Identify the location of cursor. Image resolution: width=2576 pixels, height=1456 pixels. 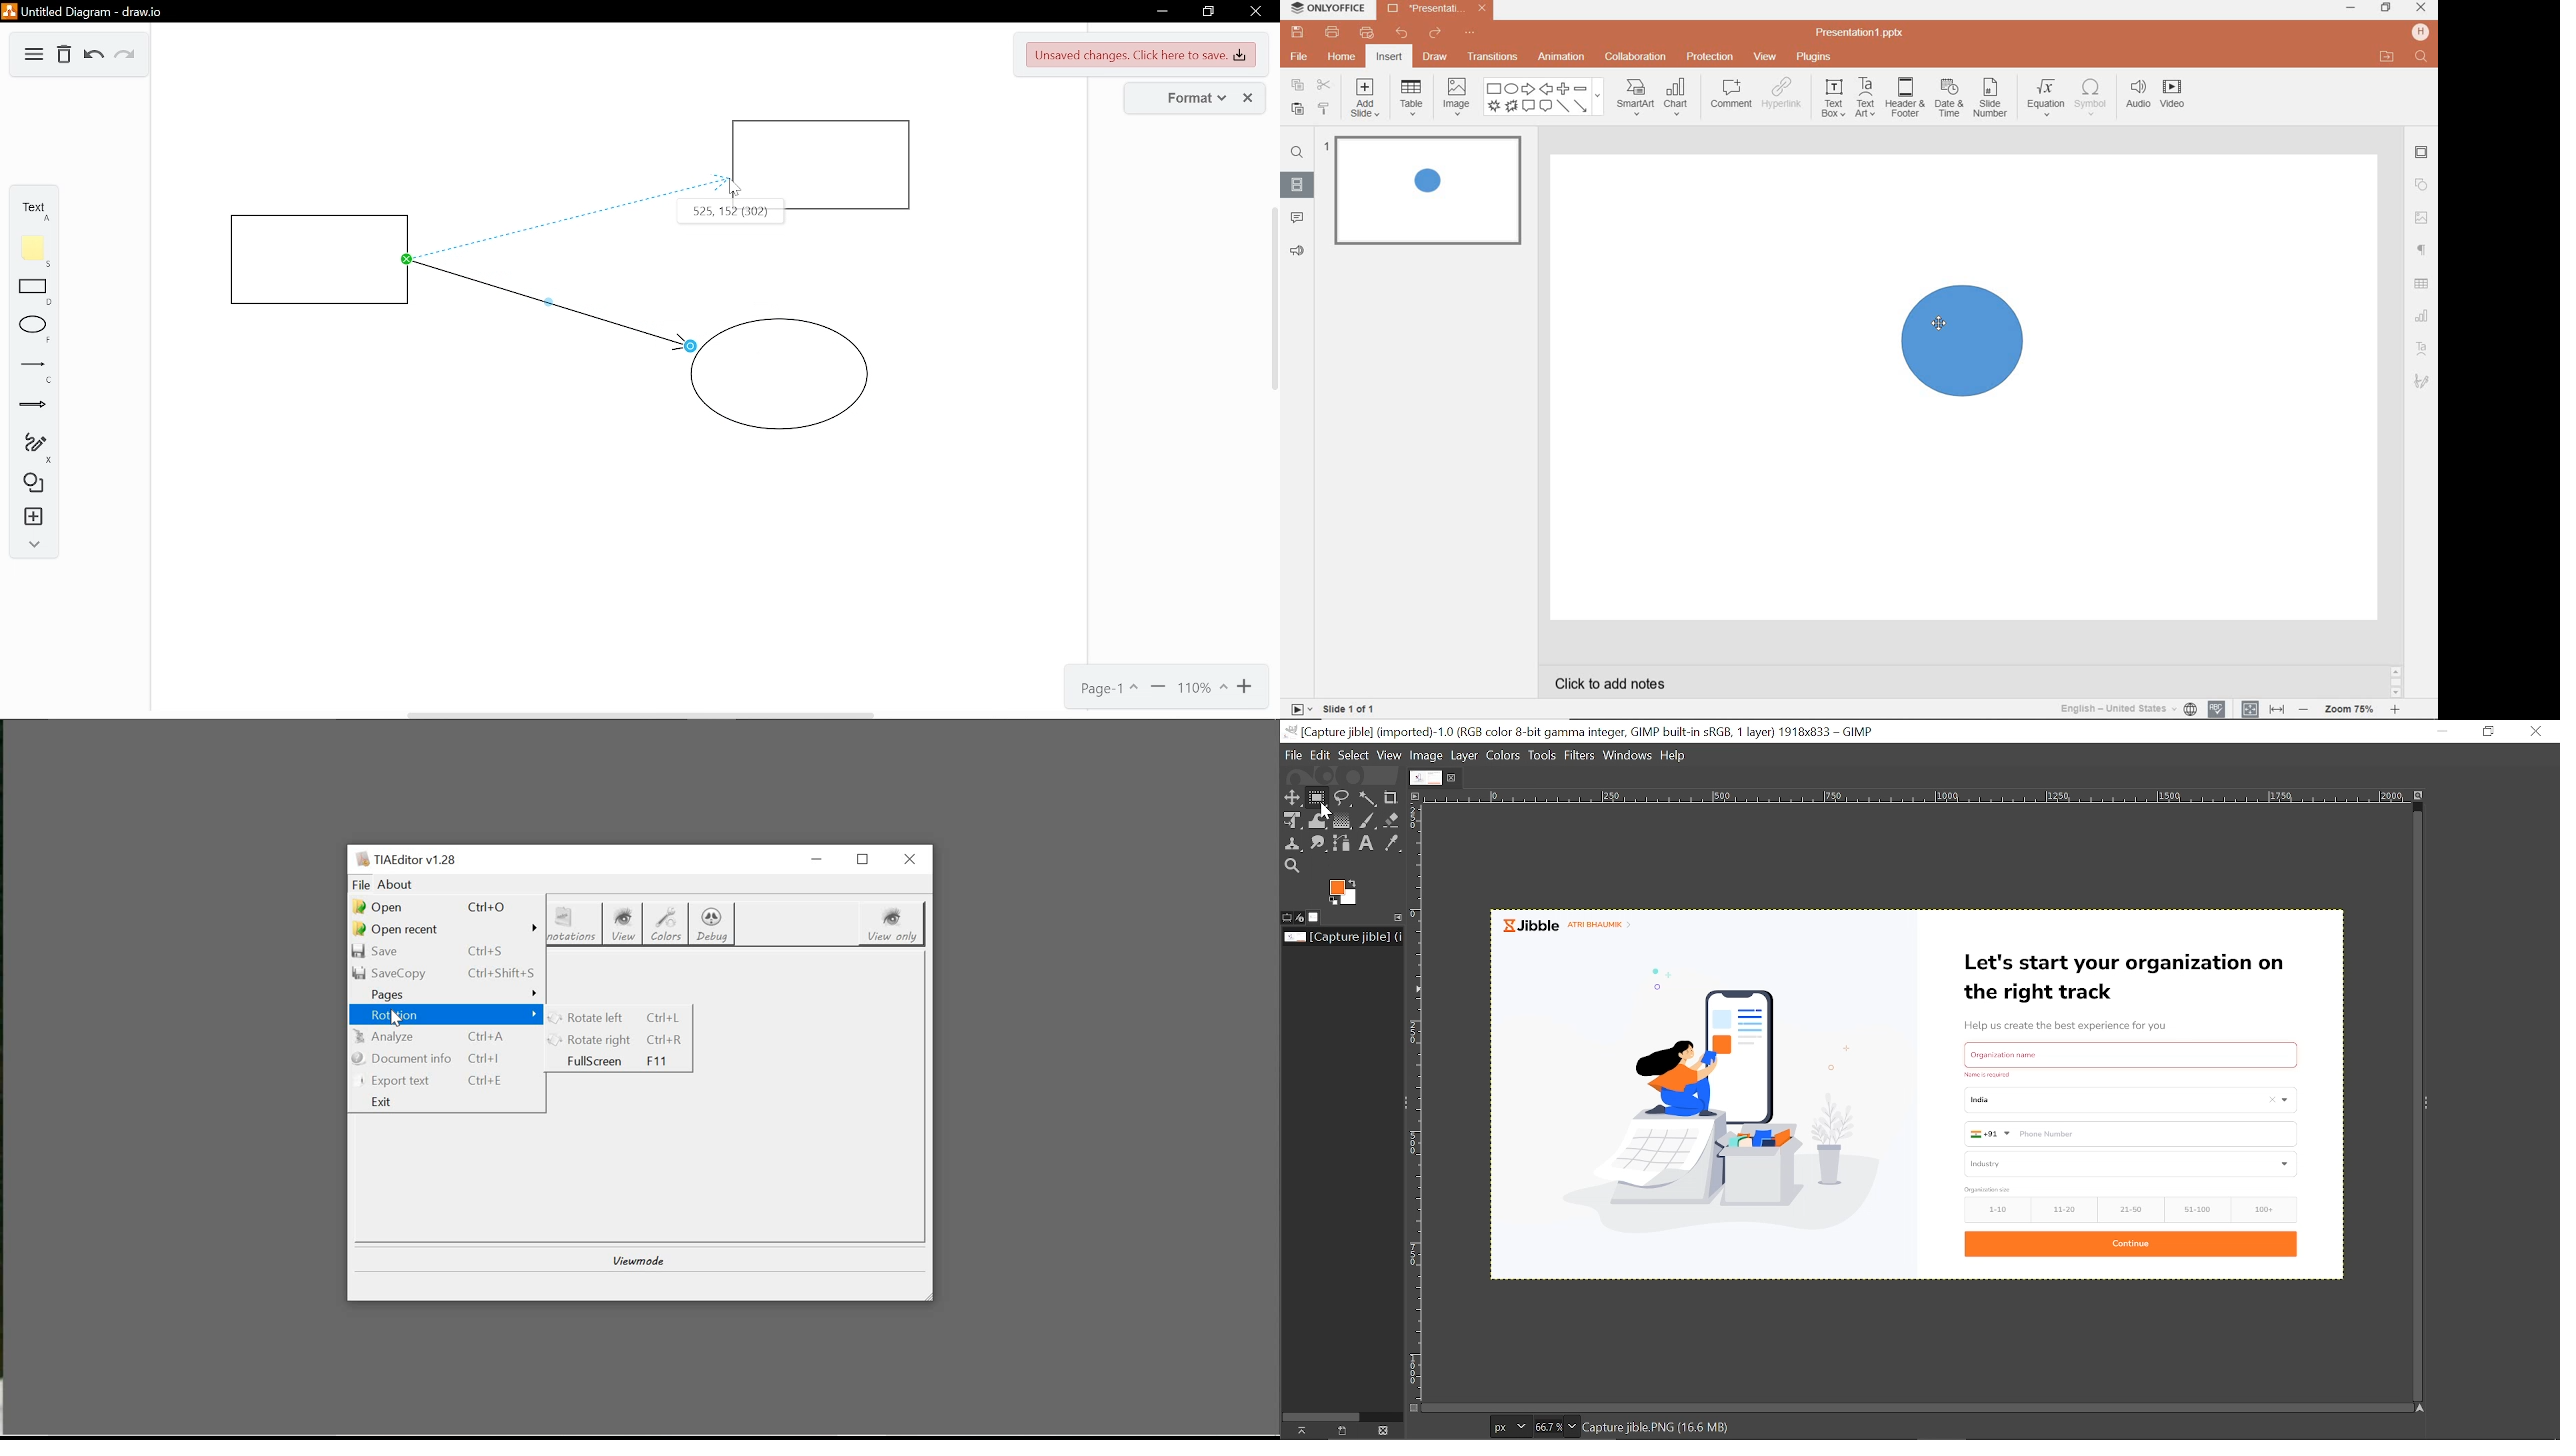
(1327, 809).